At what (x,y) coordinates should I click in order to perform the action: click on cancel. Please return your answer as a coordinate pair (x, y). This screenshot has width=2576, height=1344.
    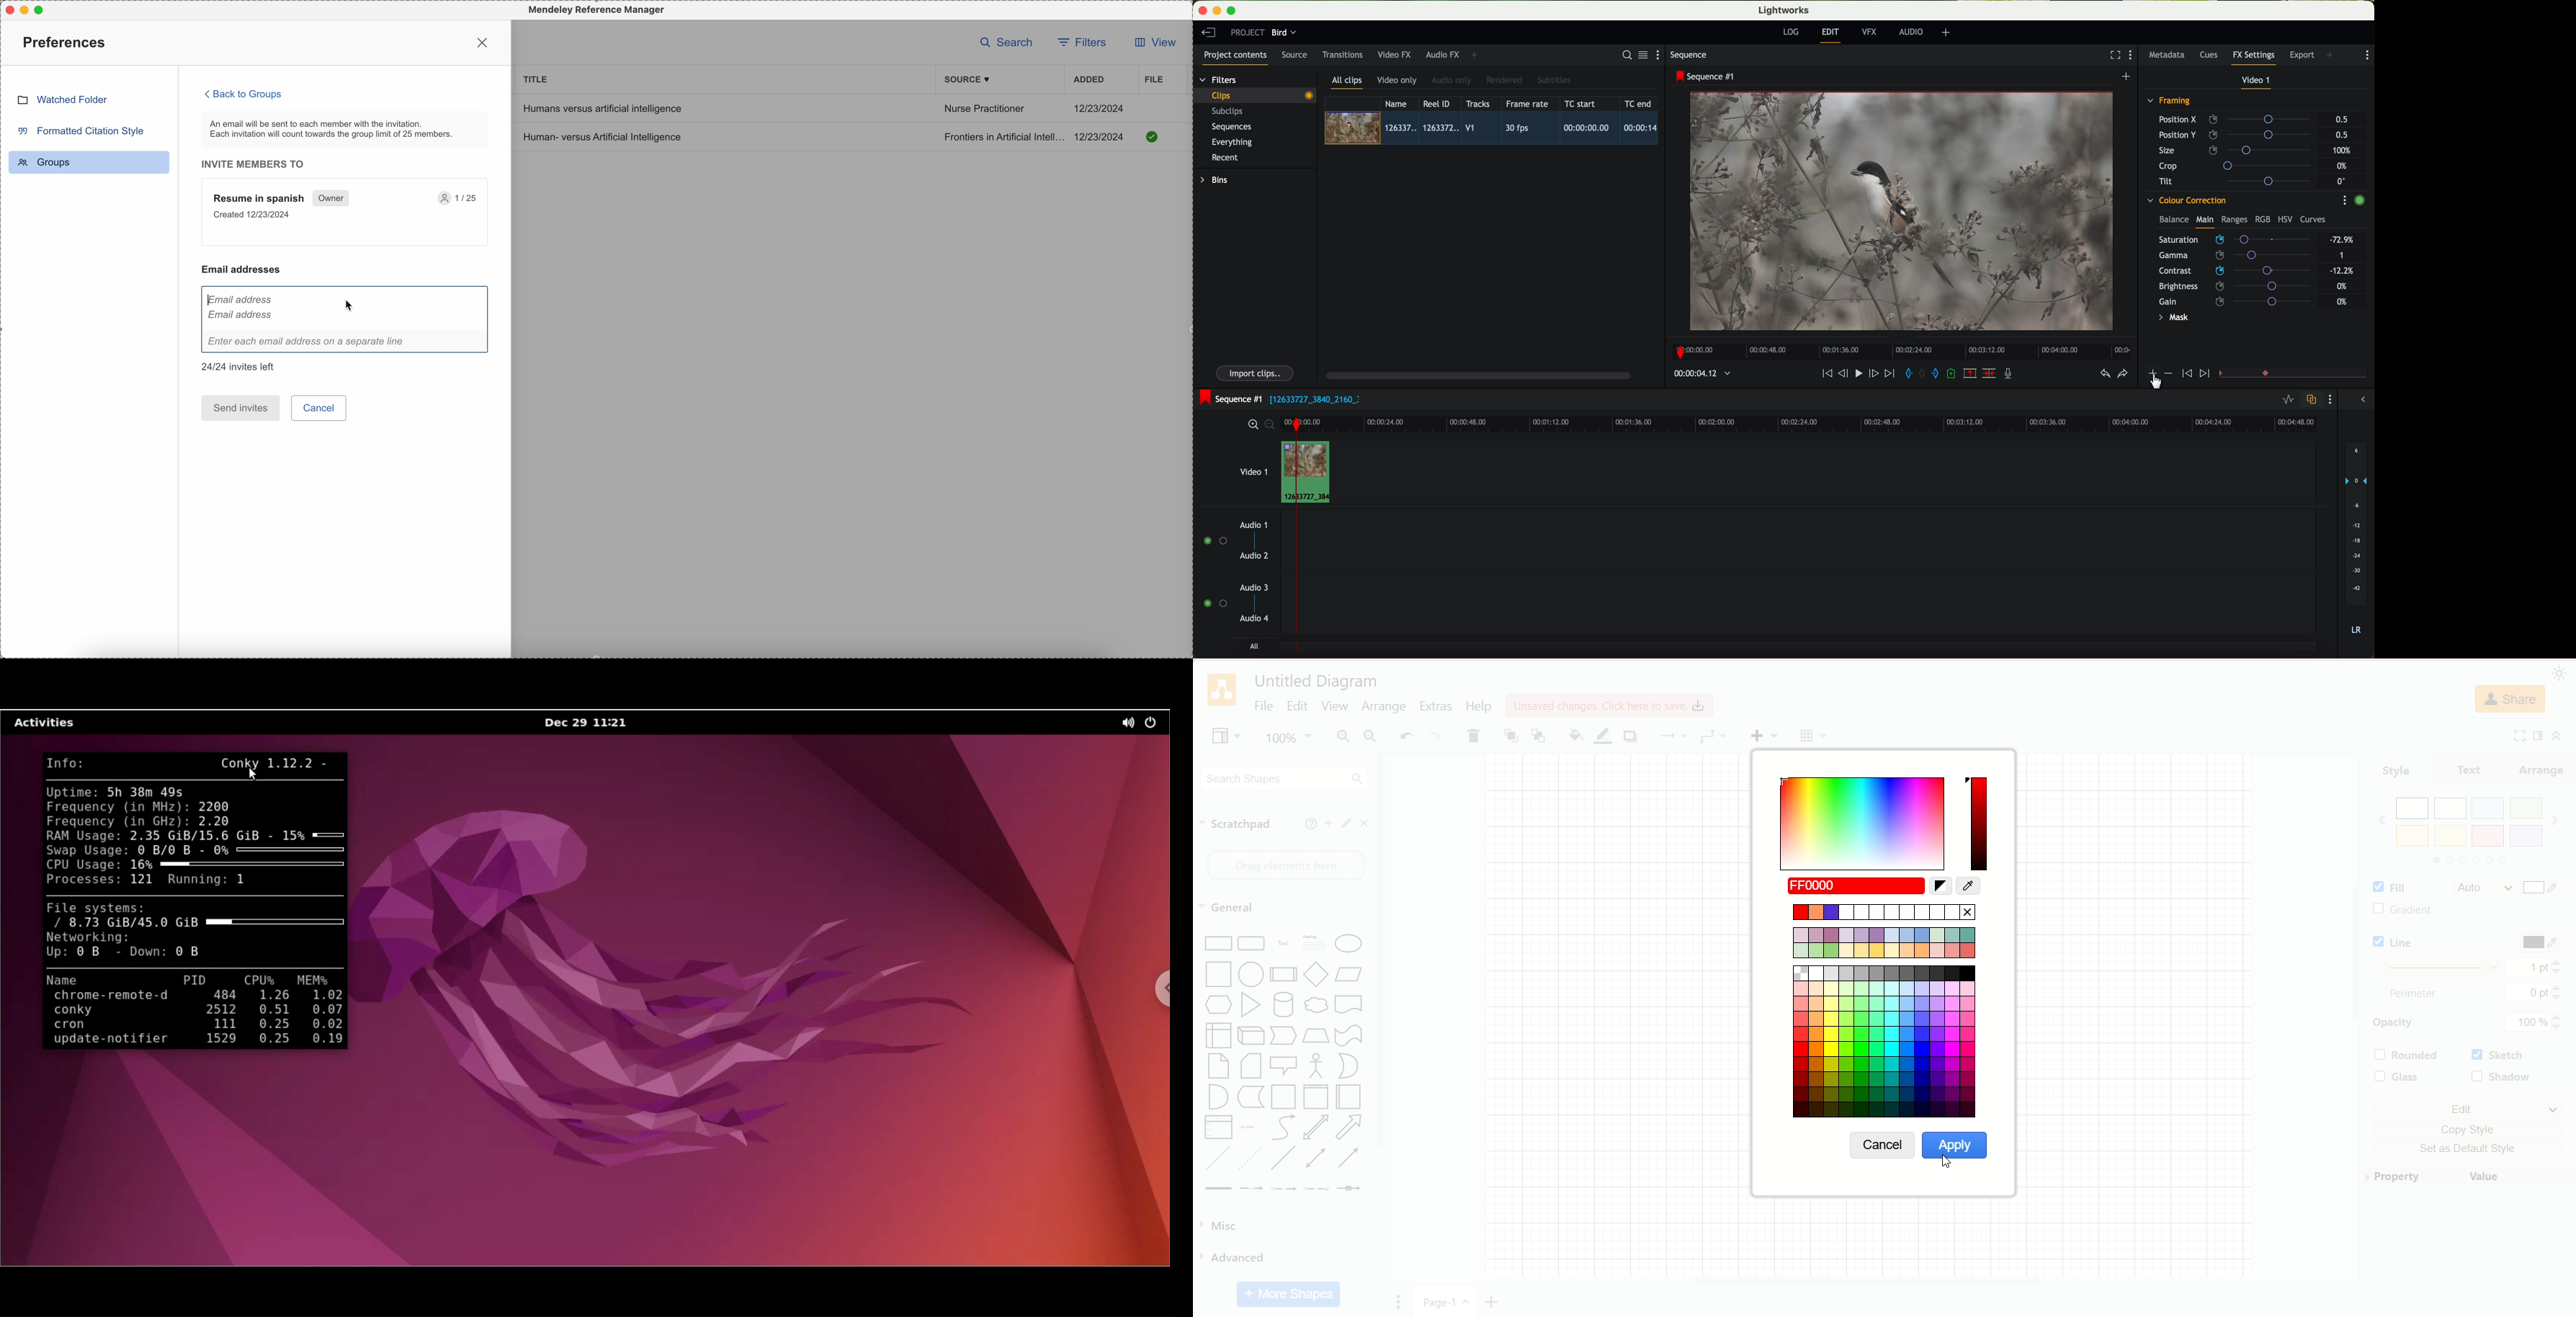
    Looking at the image, I should click on (321, 408).